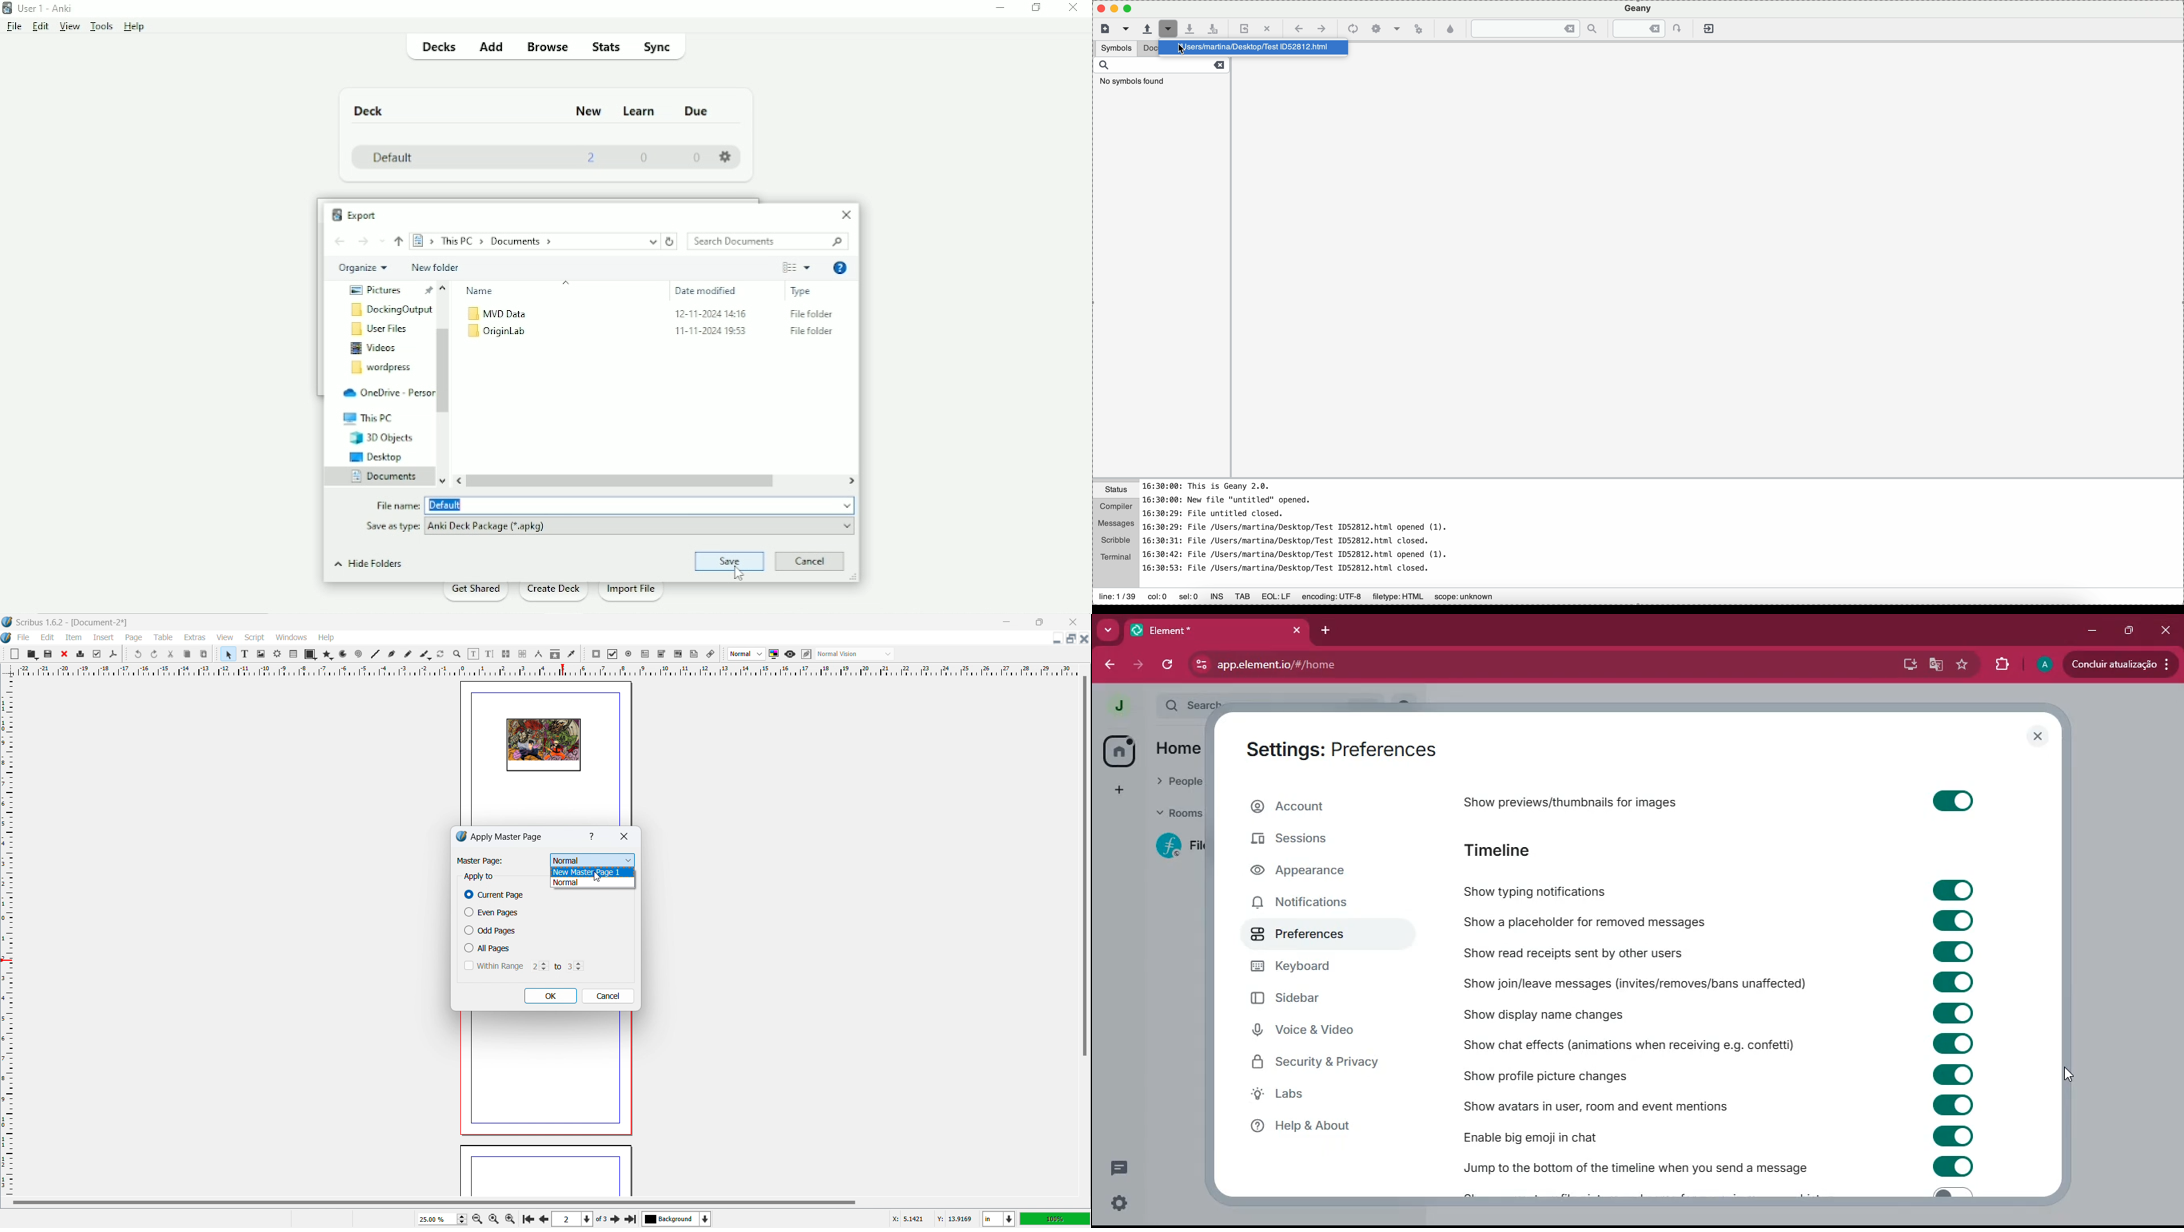 The width and height of the screenshot is (2184, 1232). What do you see at coordinates (630, 1217) in the screenshot?
I see `last page` at bounding box center [630, 1217].